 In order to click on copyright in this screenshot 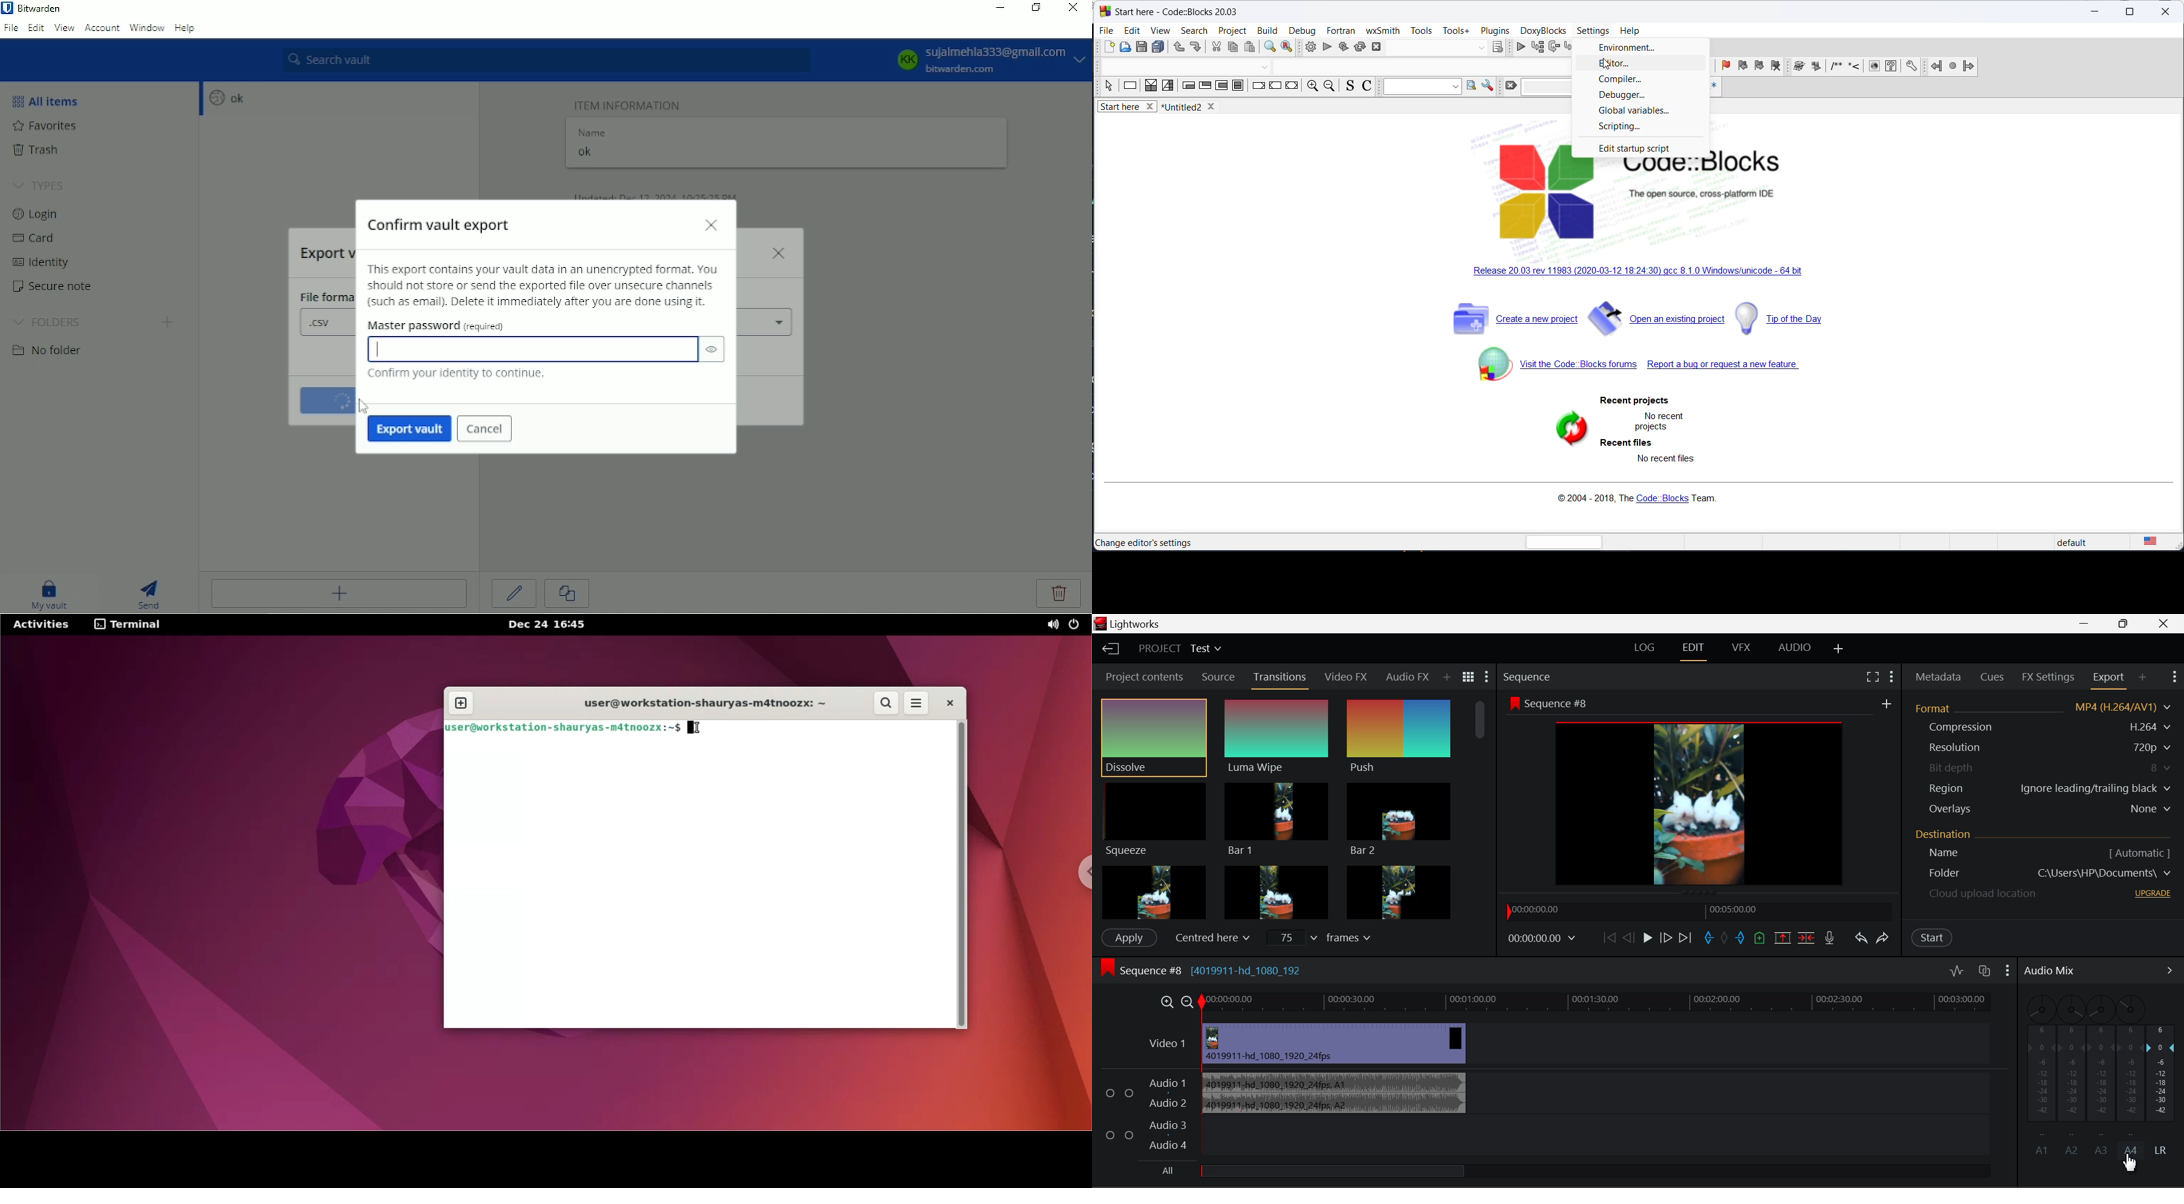, I will do `click(1634, 500)`.